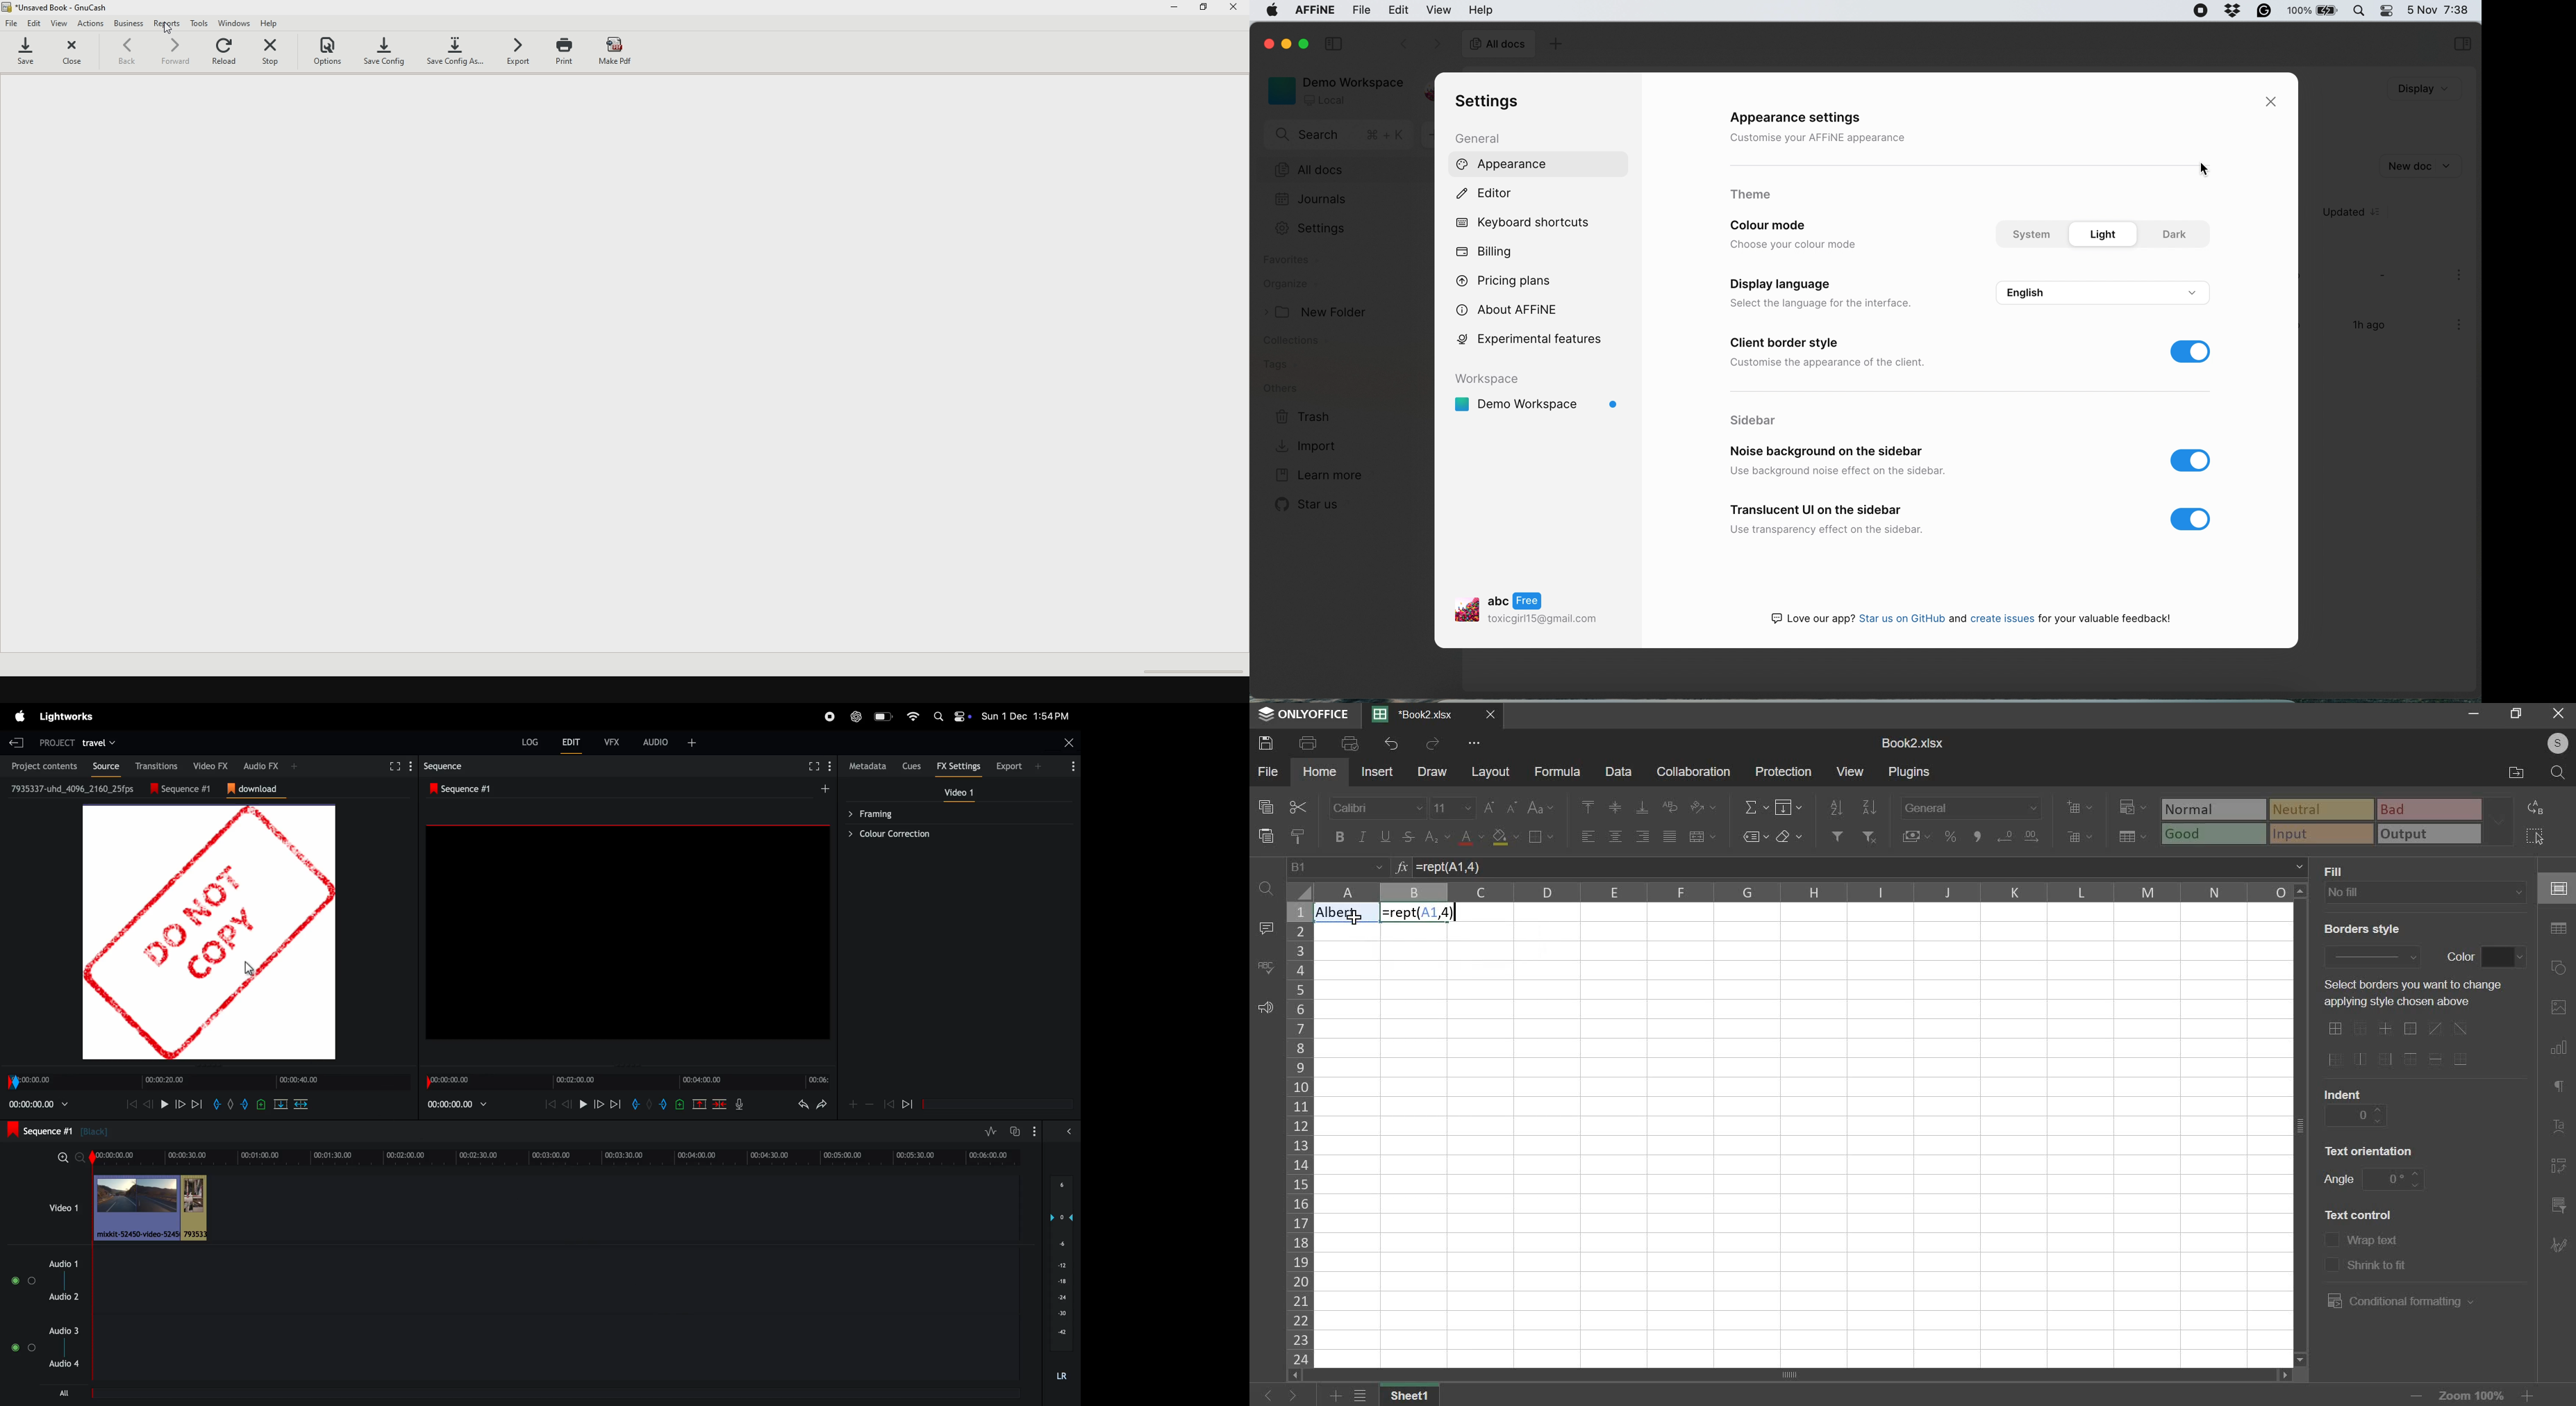 The height and width of the screenshot is (1428, 2576). Describe the element at coordinates (626, 1066) in the screenshot. I see `Drag to change dimension` at that location.